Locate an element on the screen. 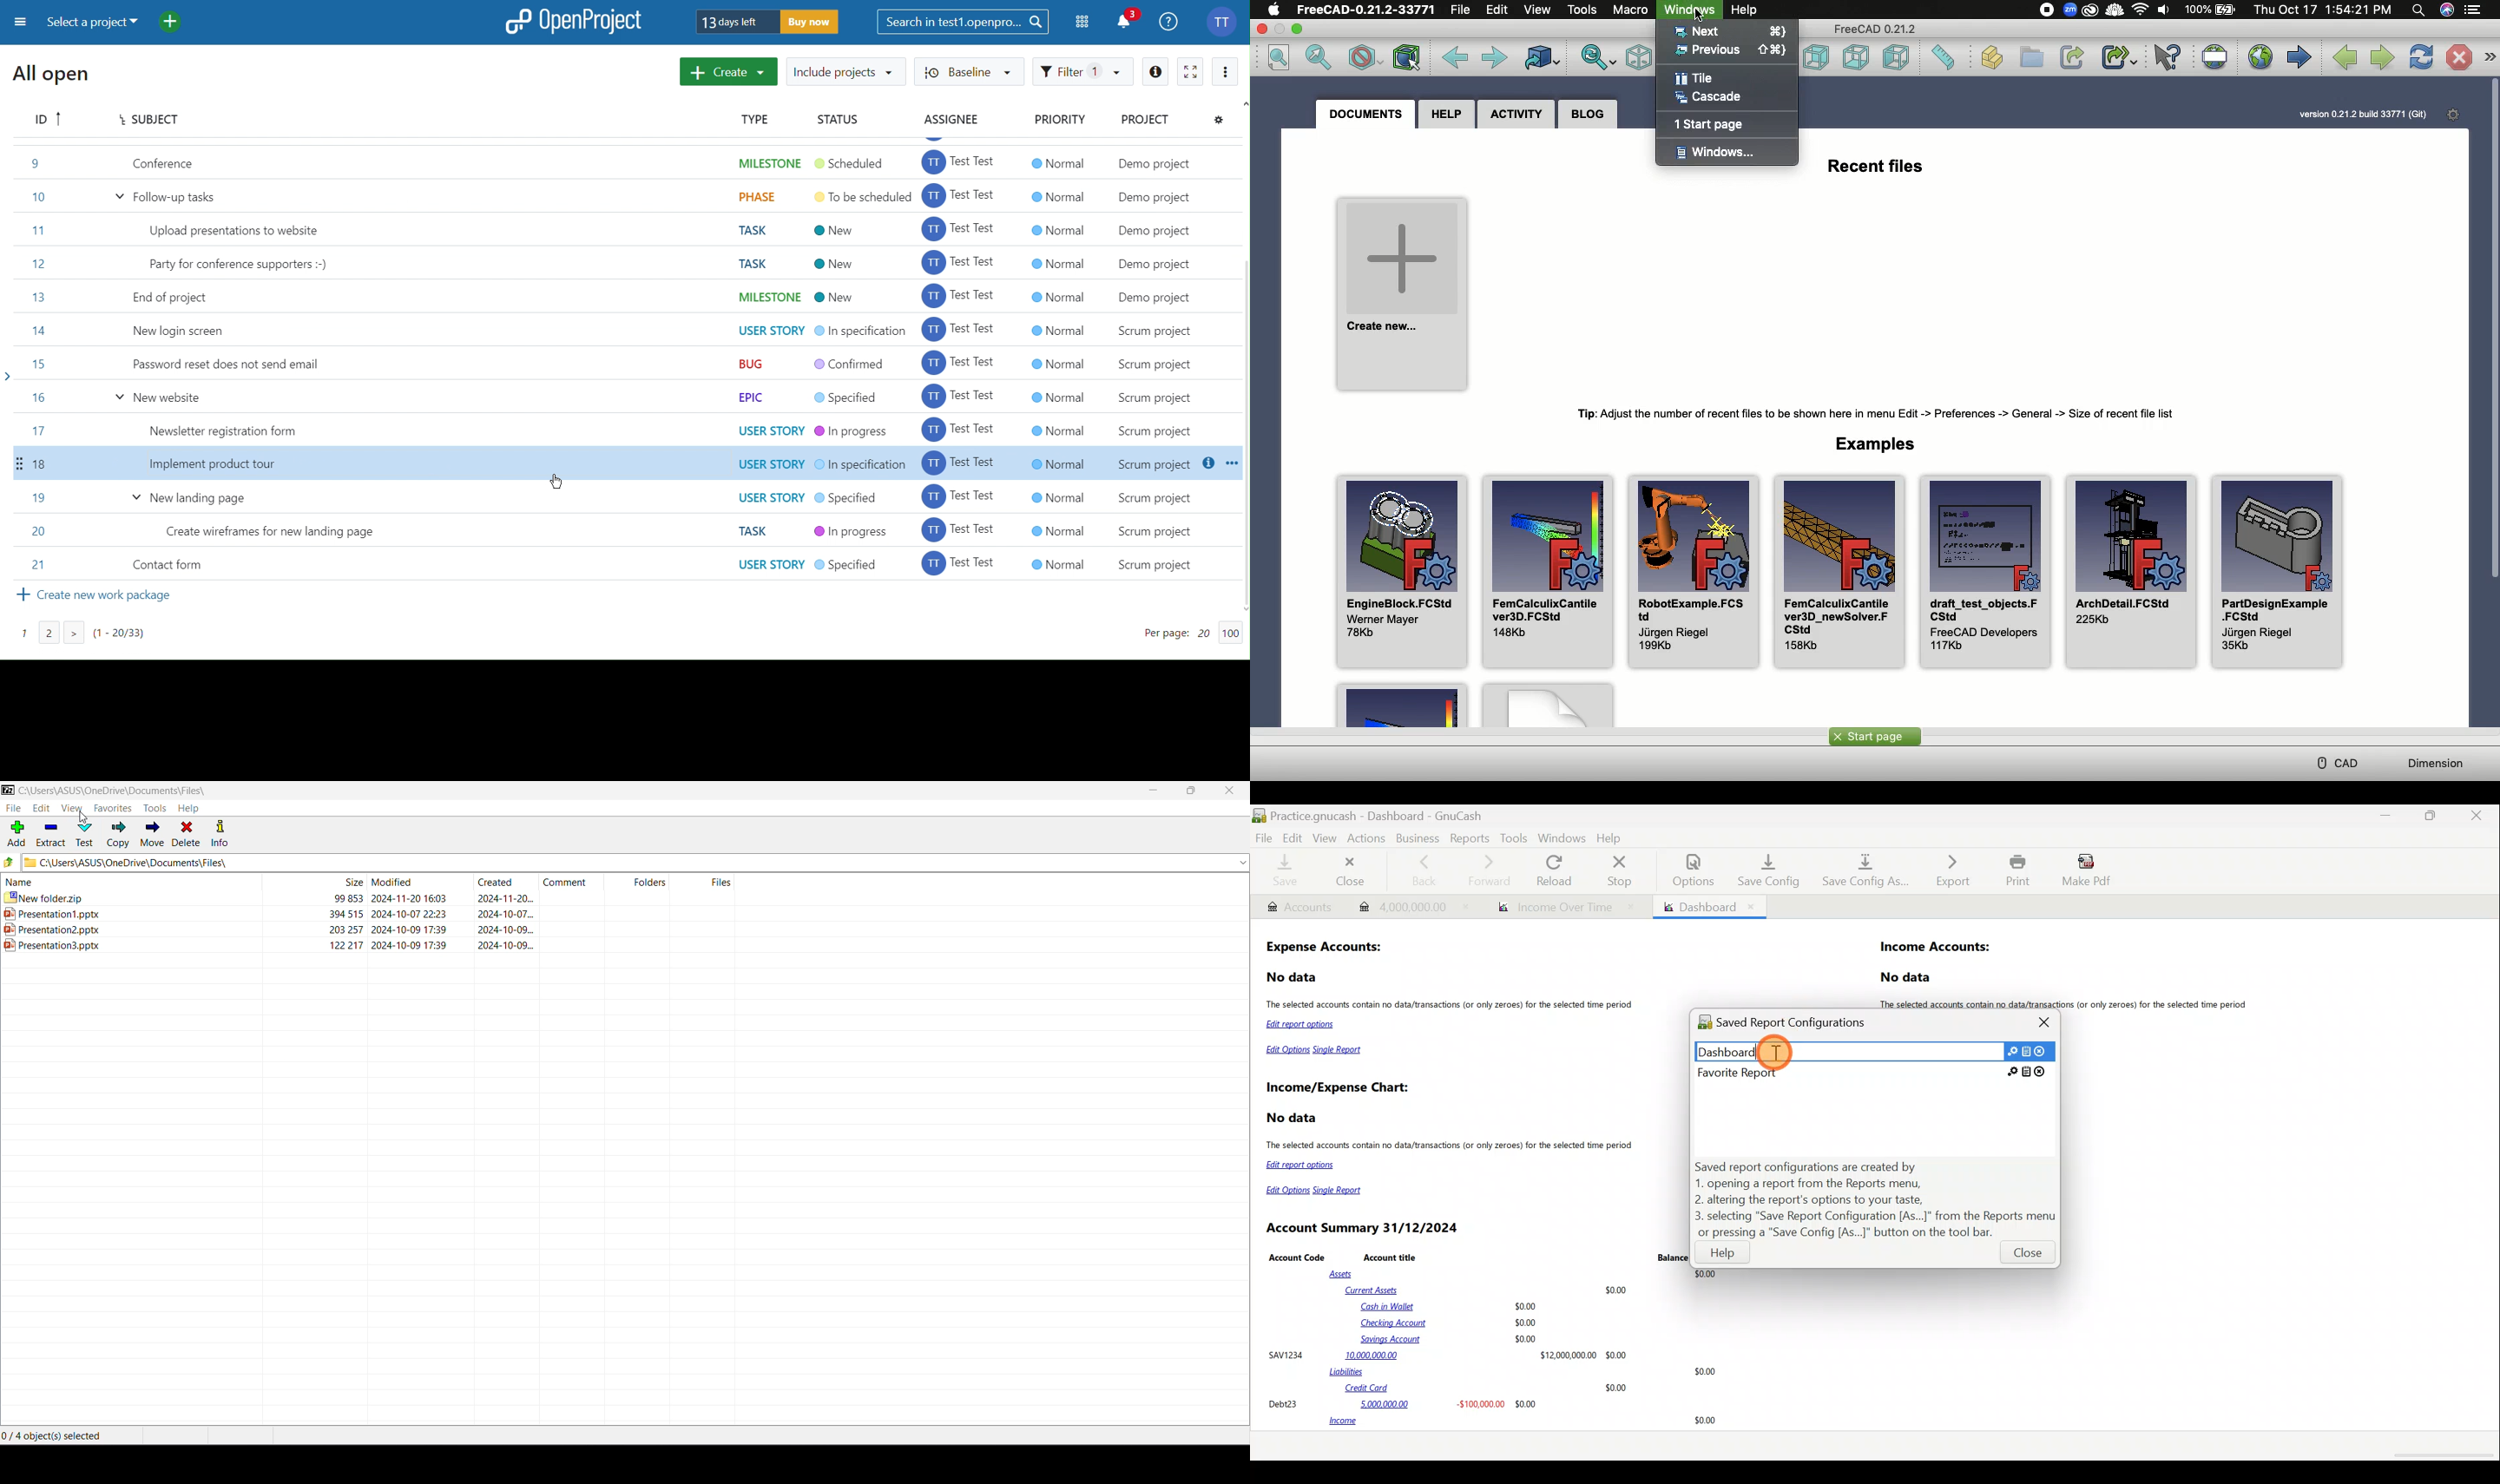 This screenshot has height=1484, width=2520. Version is located at coordinates (2365, 115).